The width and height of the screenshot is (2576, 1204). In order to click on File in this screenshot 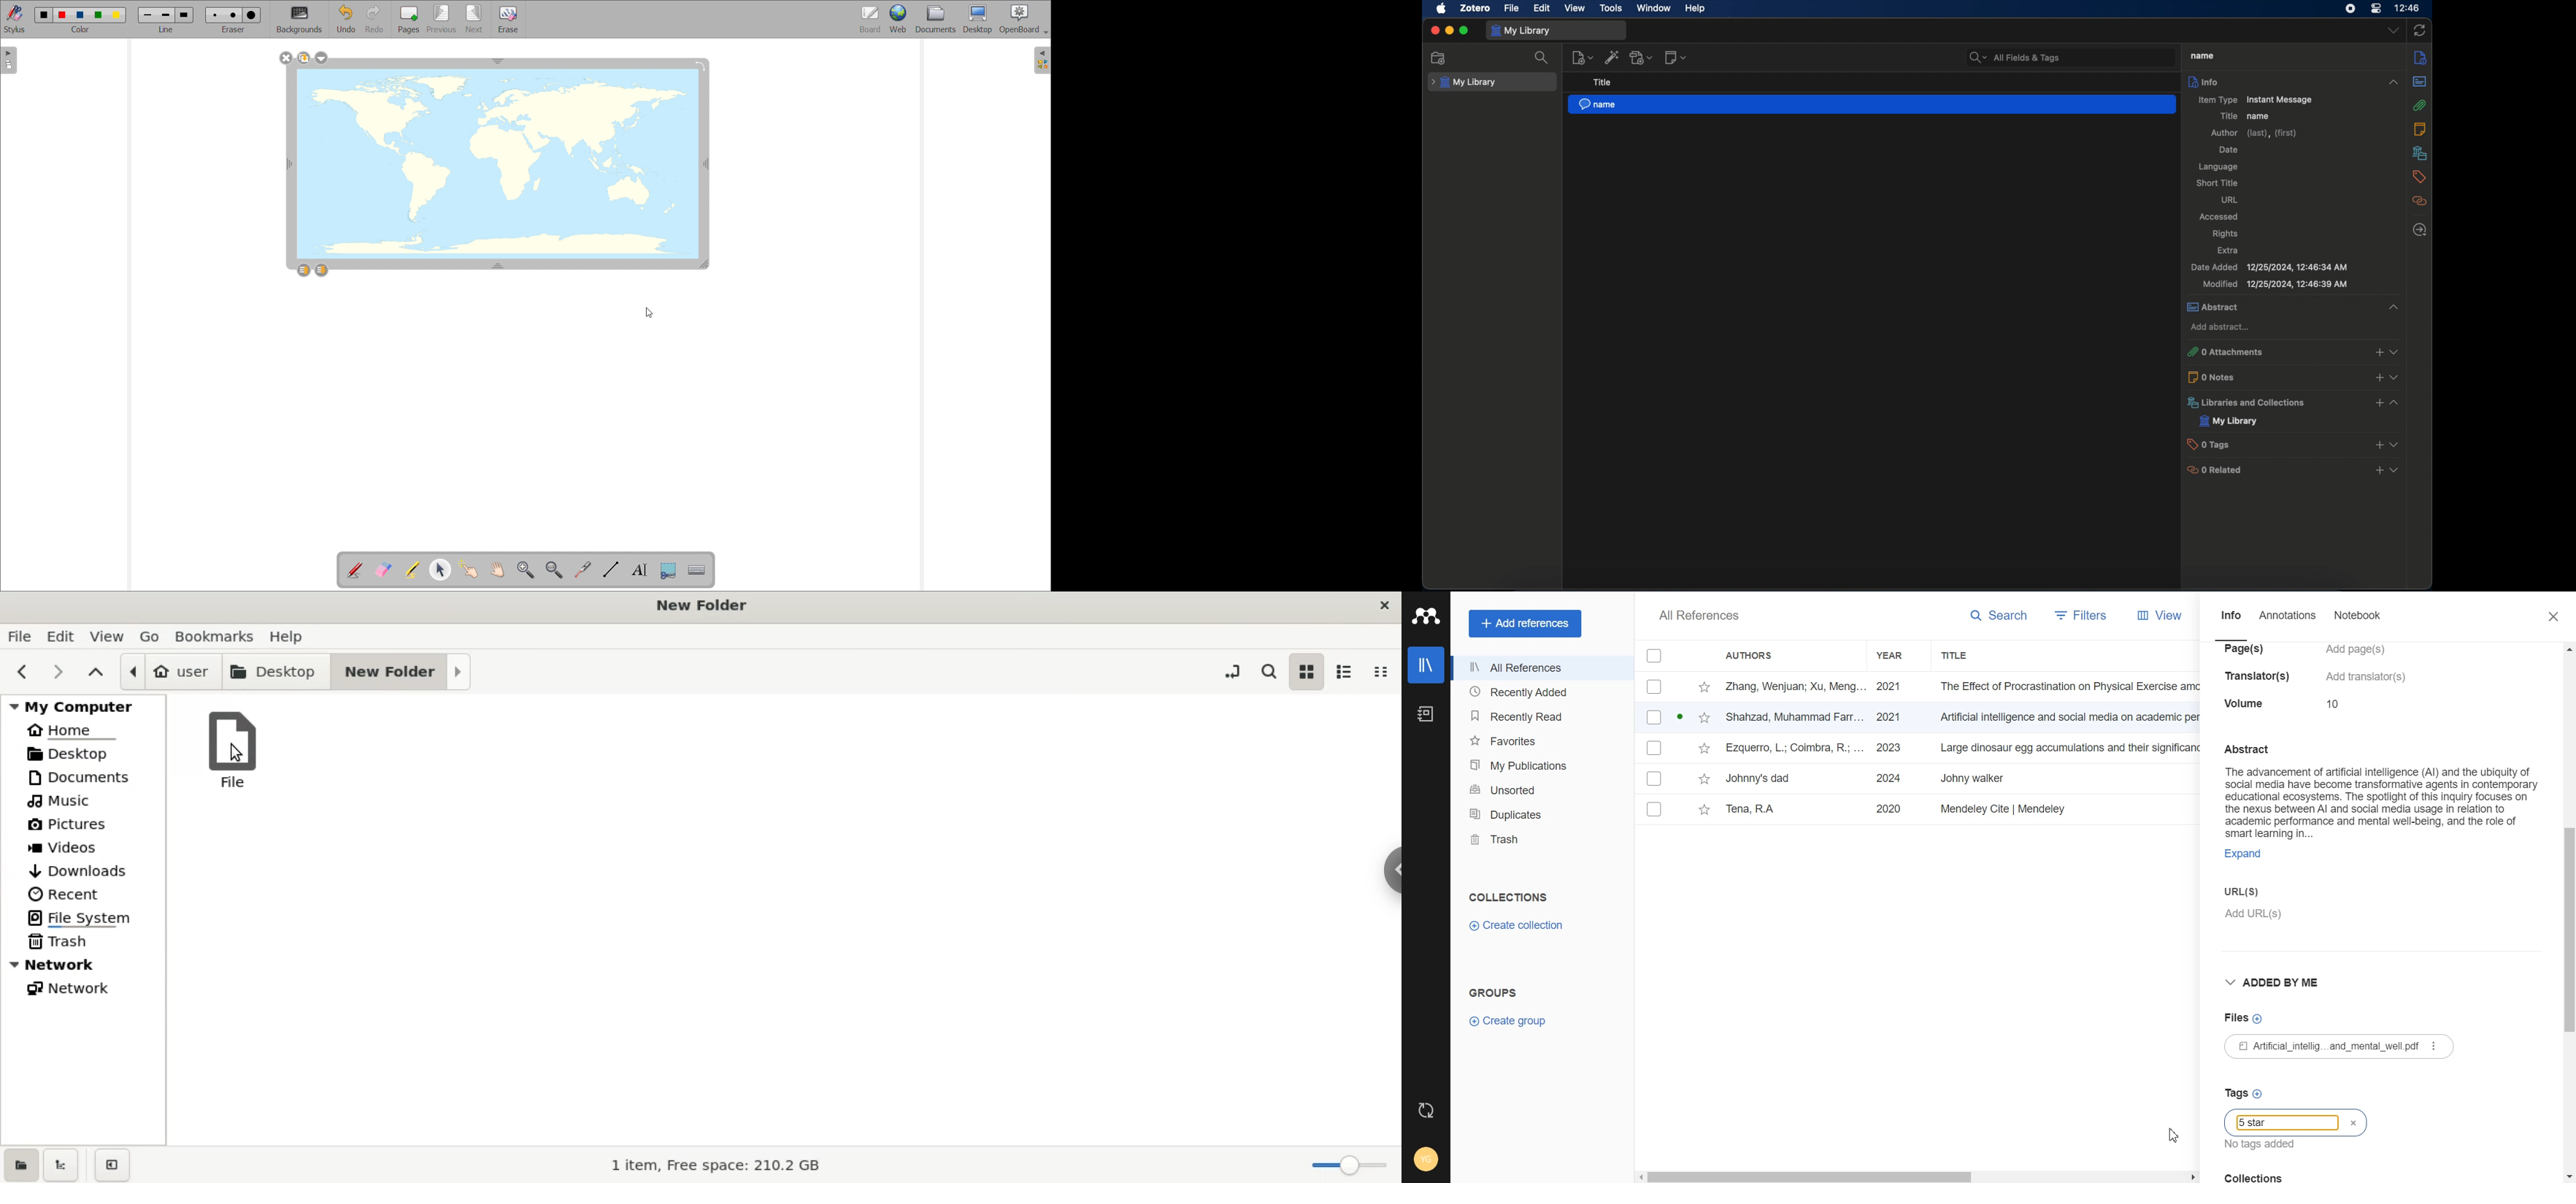, I will do `click(1919, 718)`.